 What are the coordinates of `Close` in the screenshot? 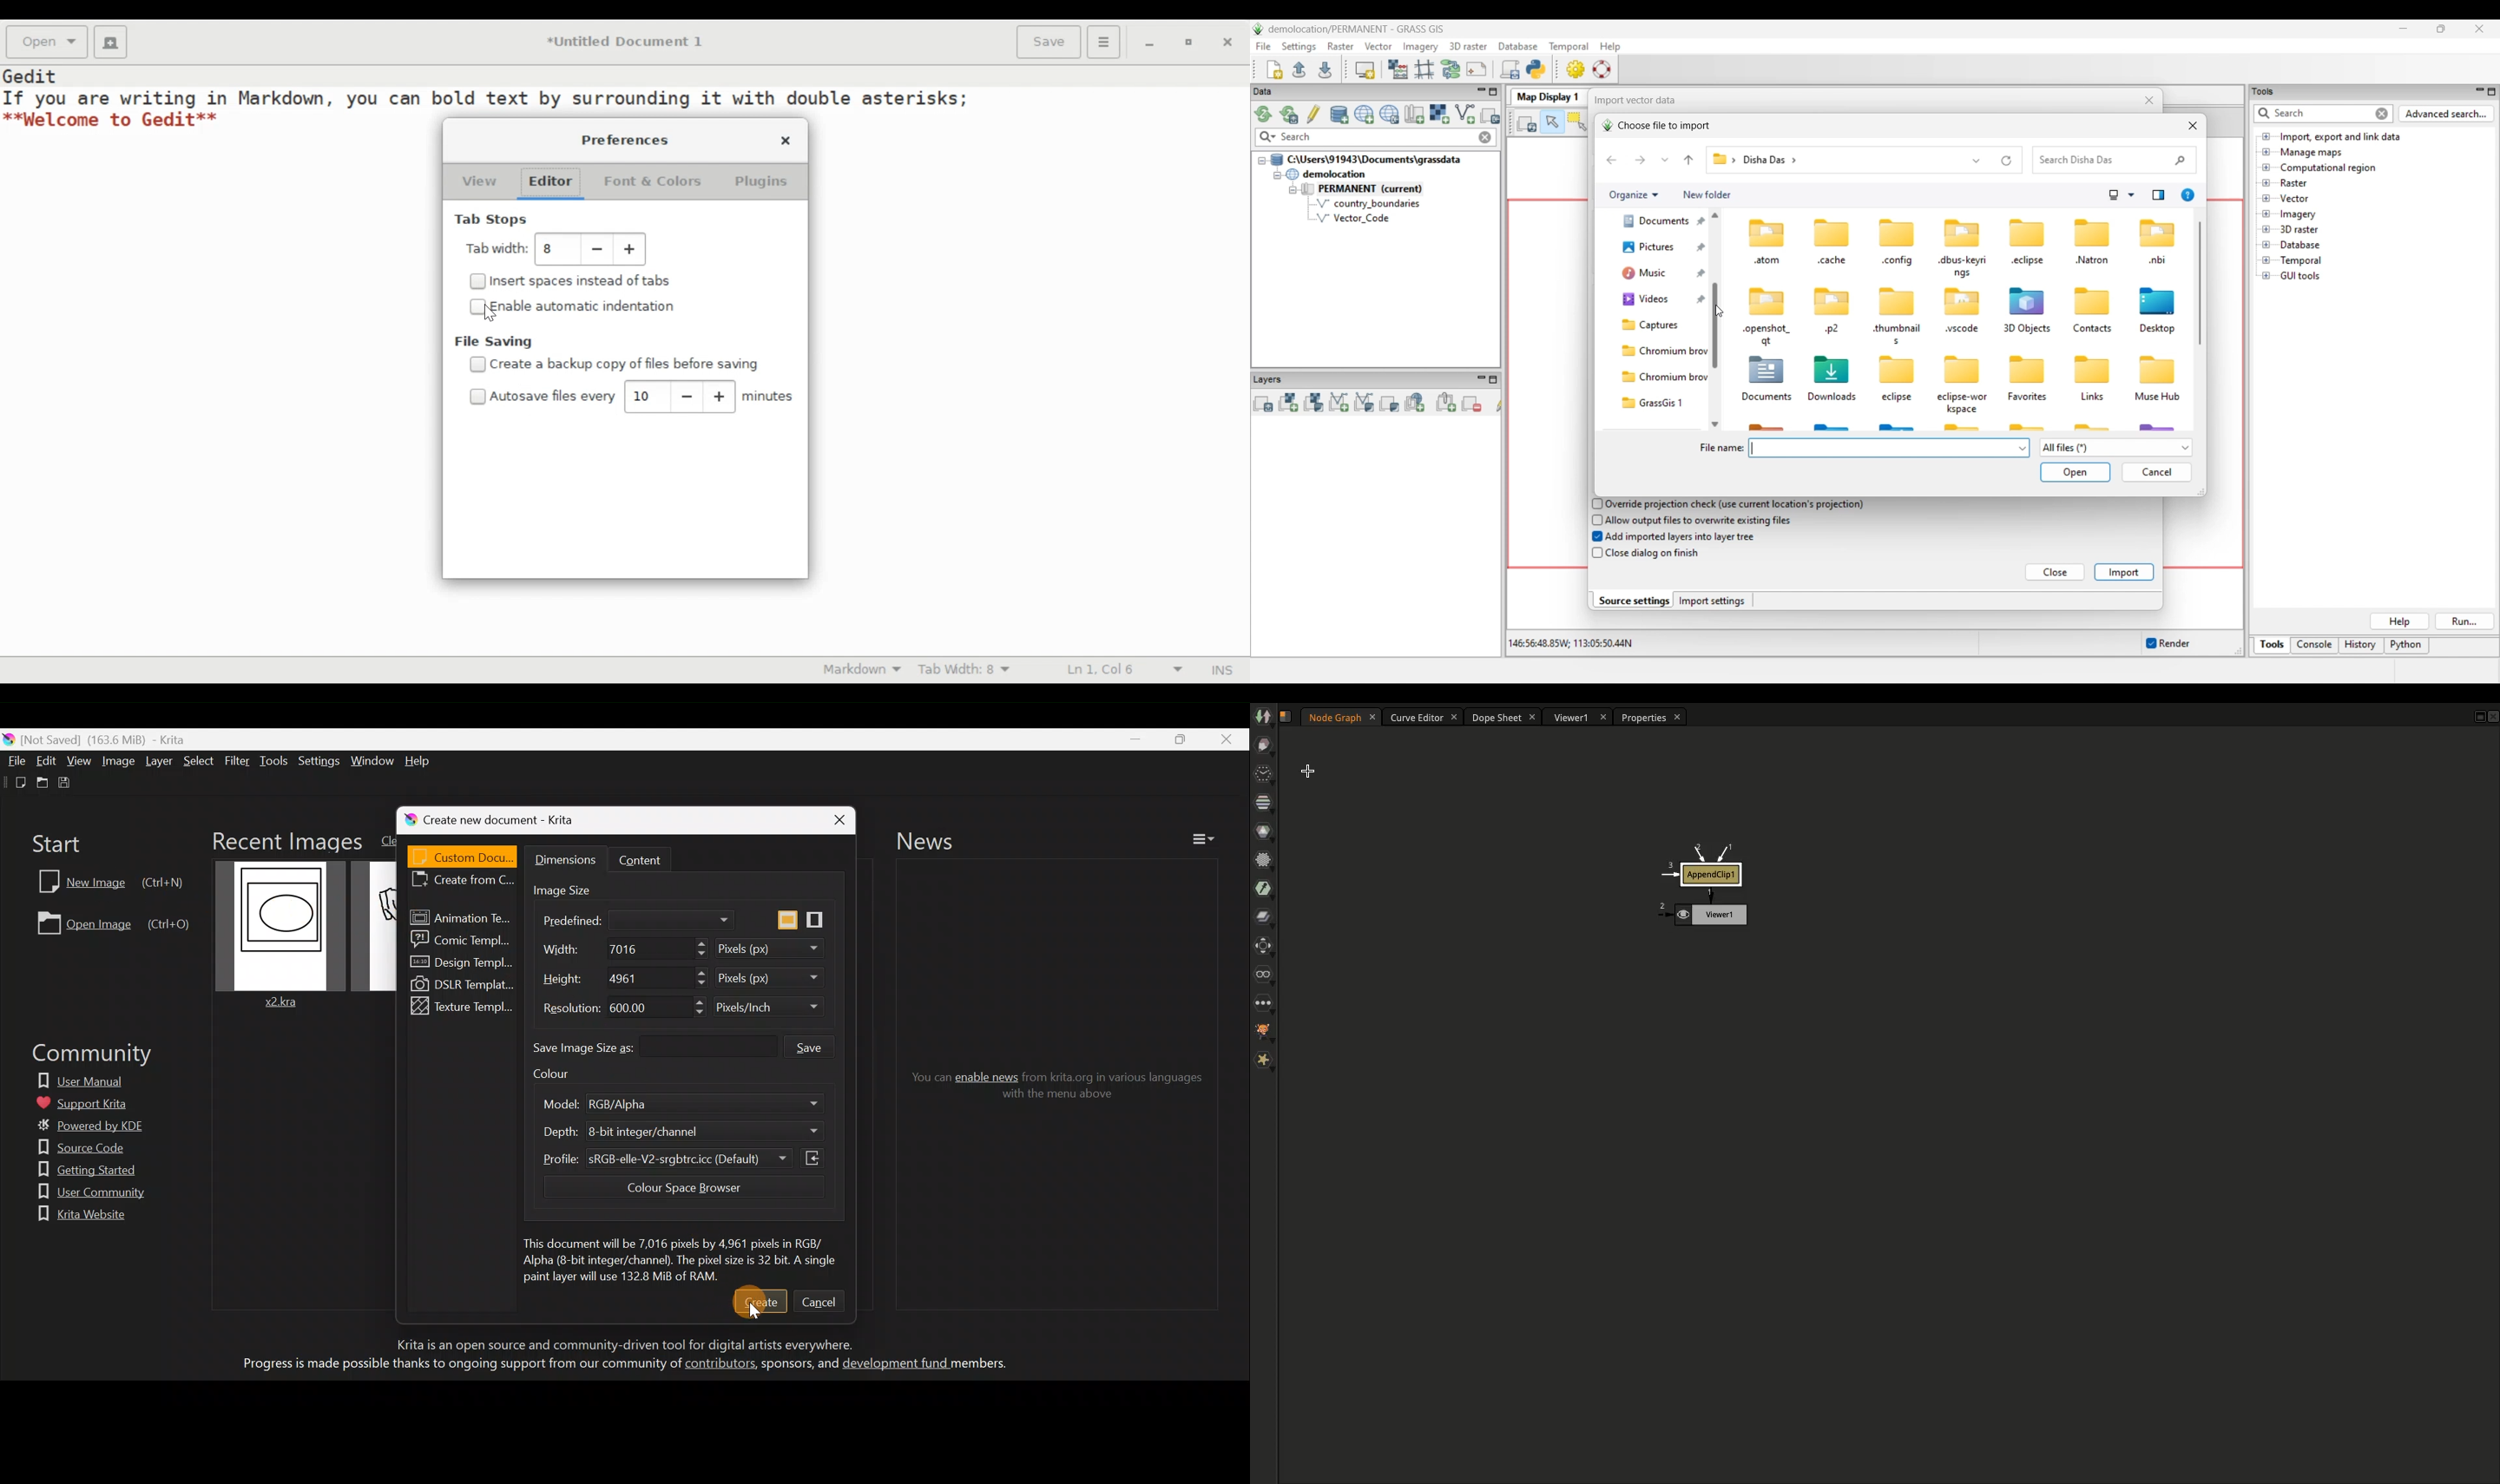 It's located at (2492, 719).